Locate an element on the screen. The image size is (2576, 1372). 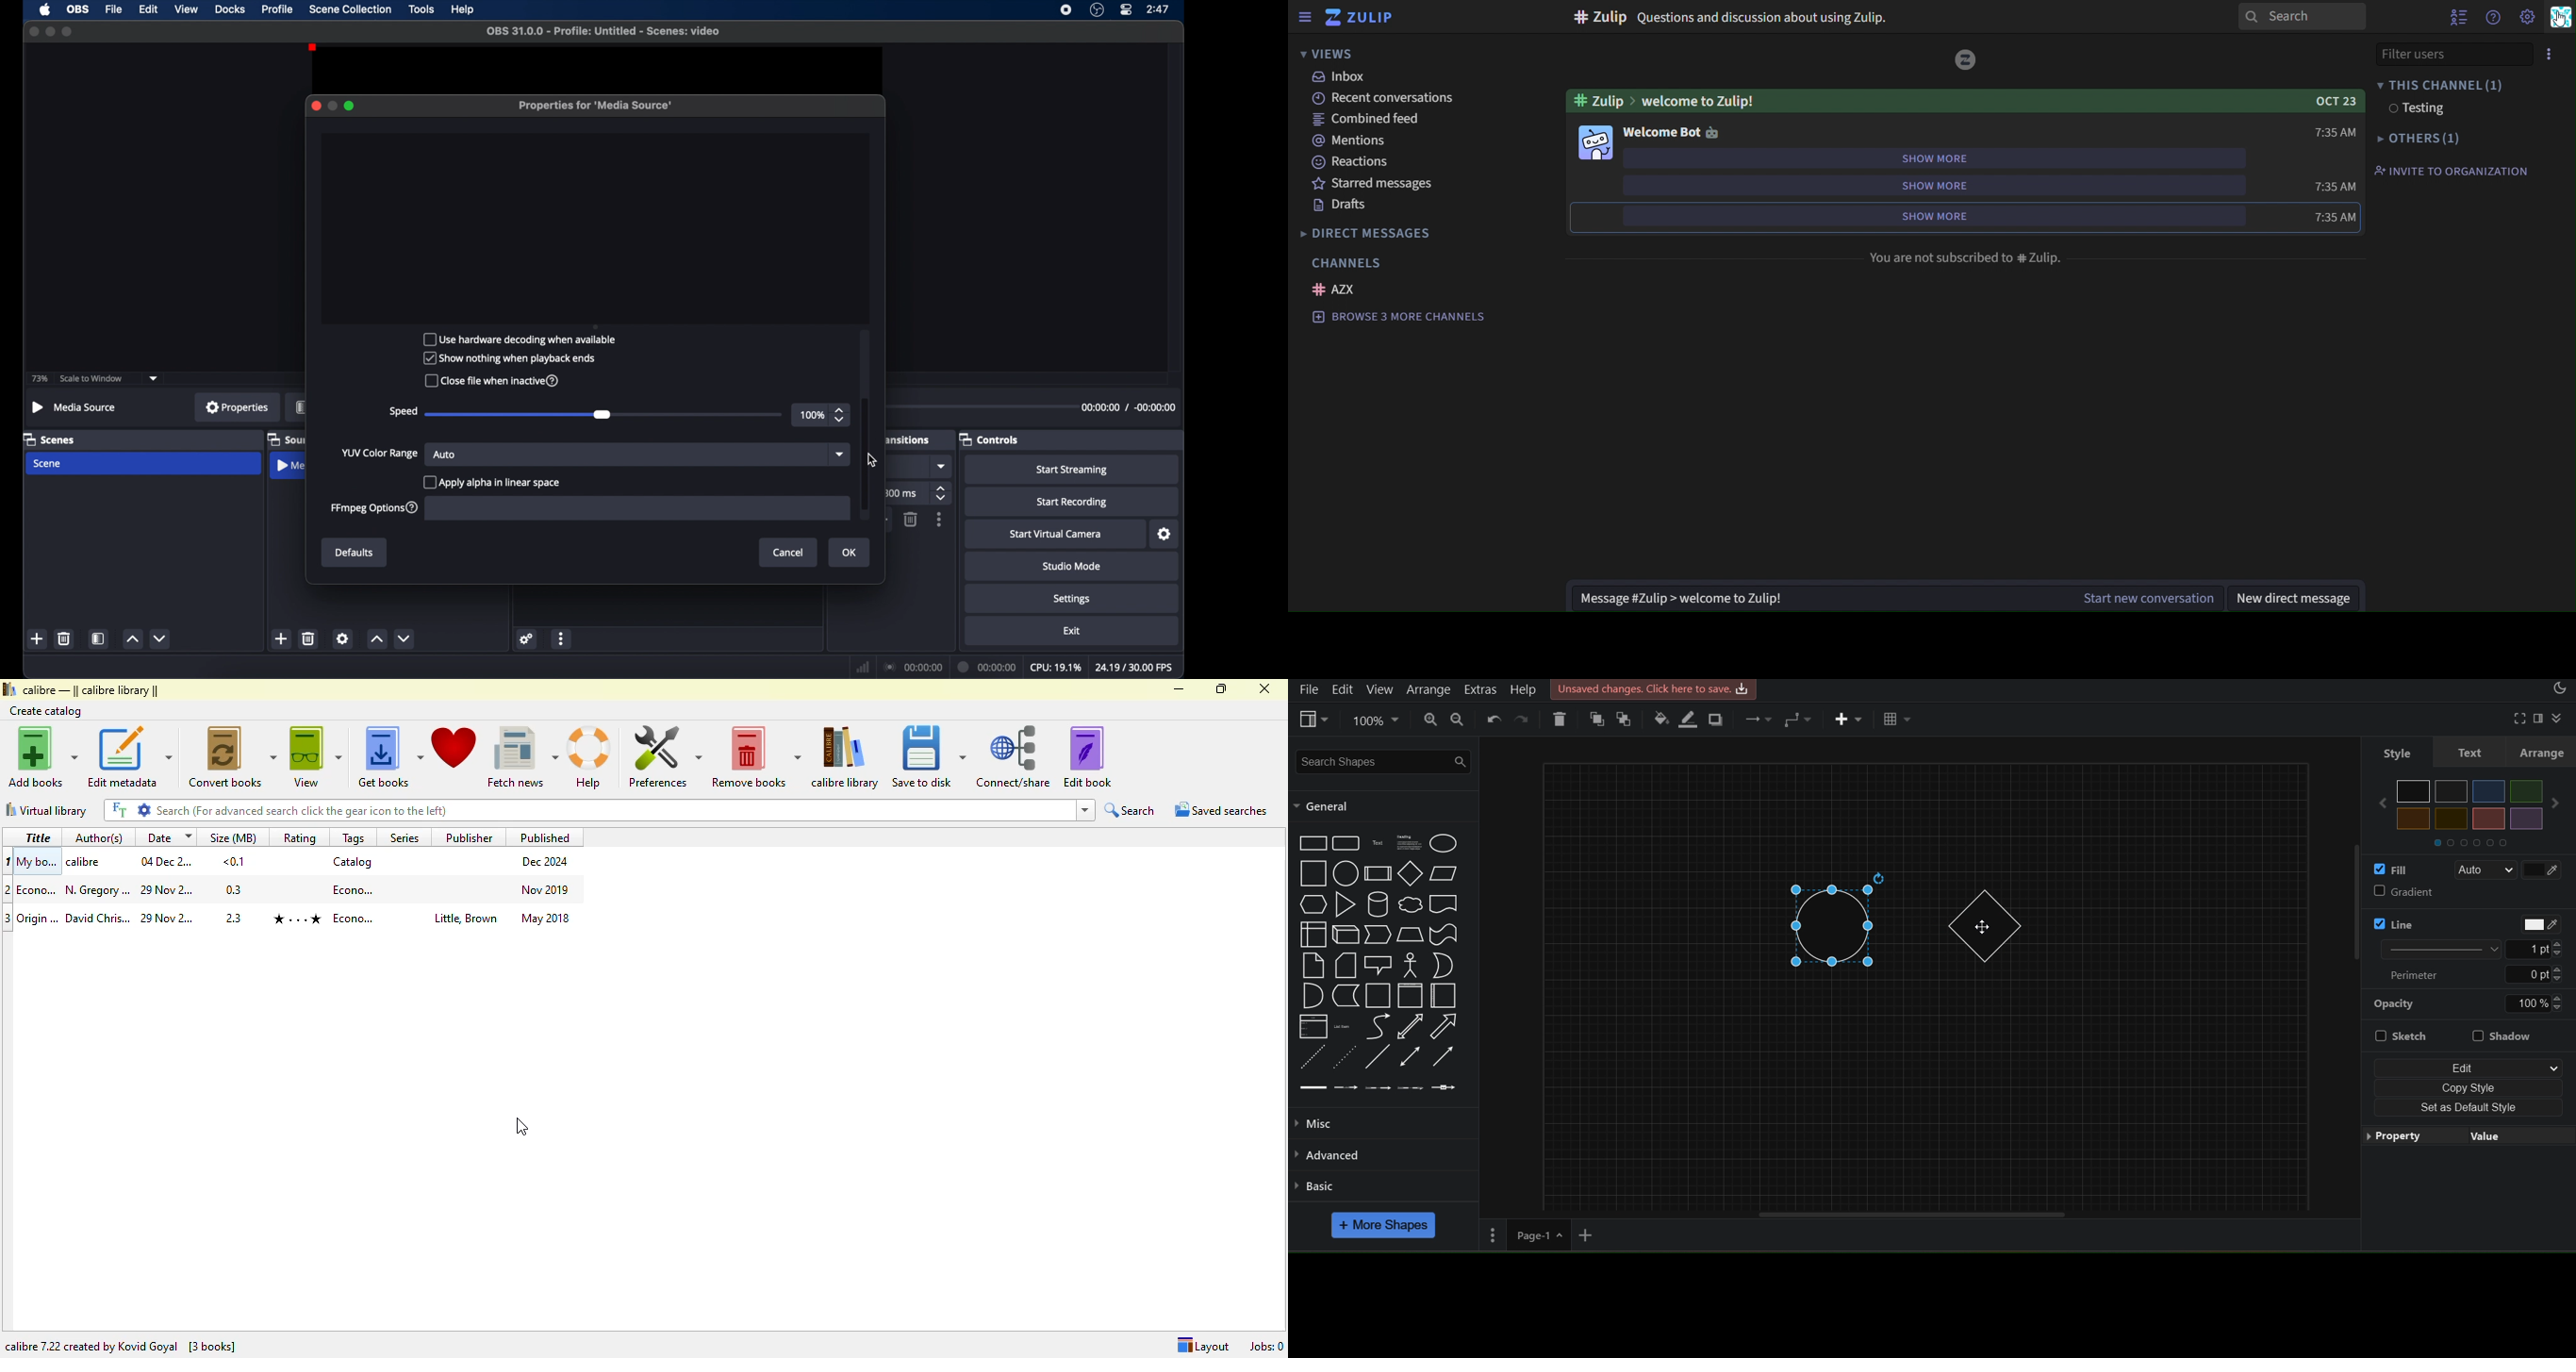
get help is located at coordinates (2493, 18).